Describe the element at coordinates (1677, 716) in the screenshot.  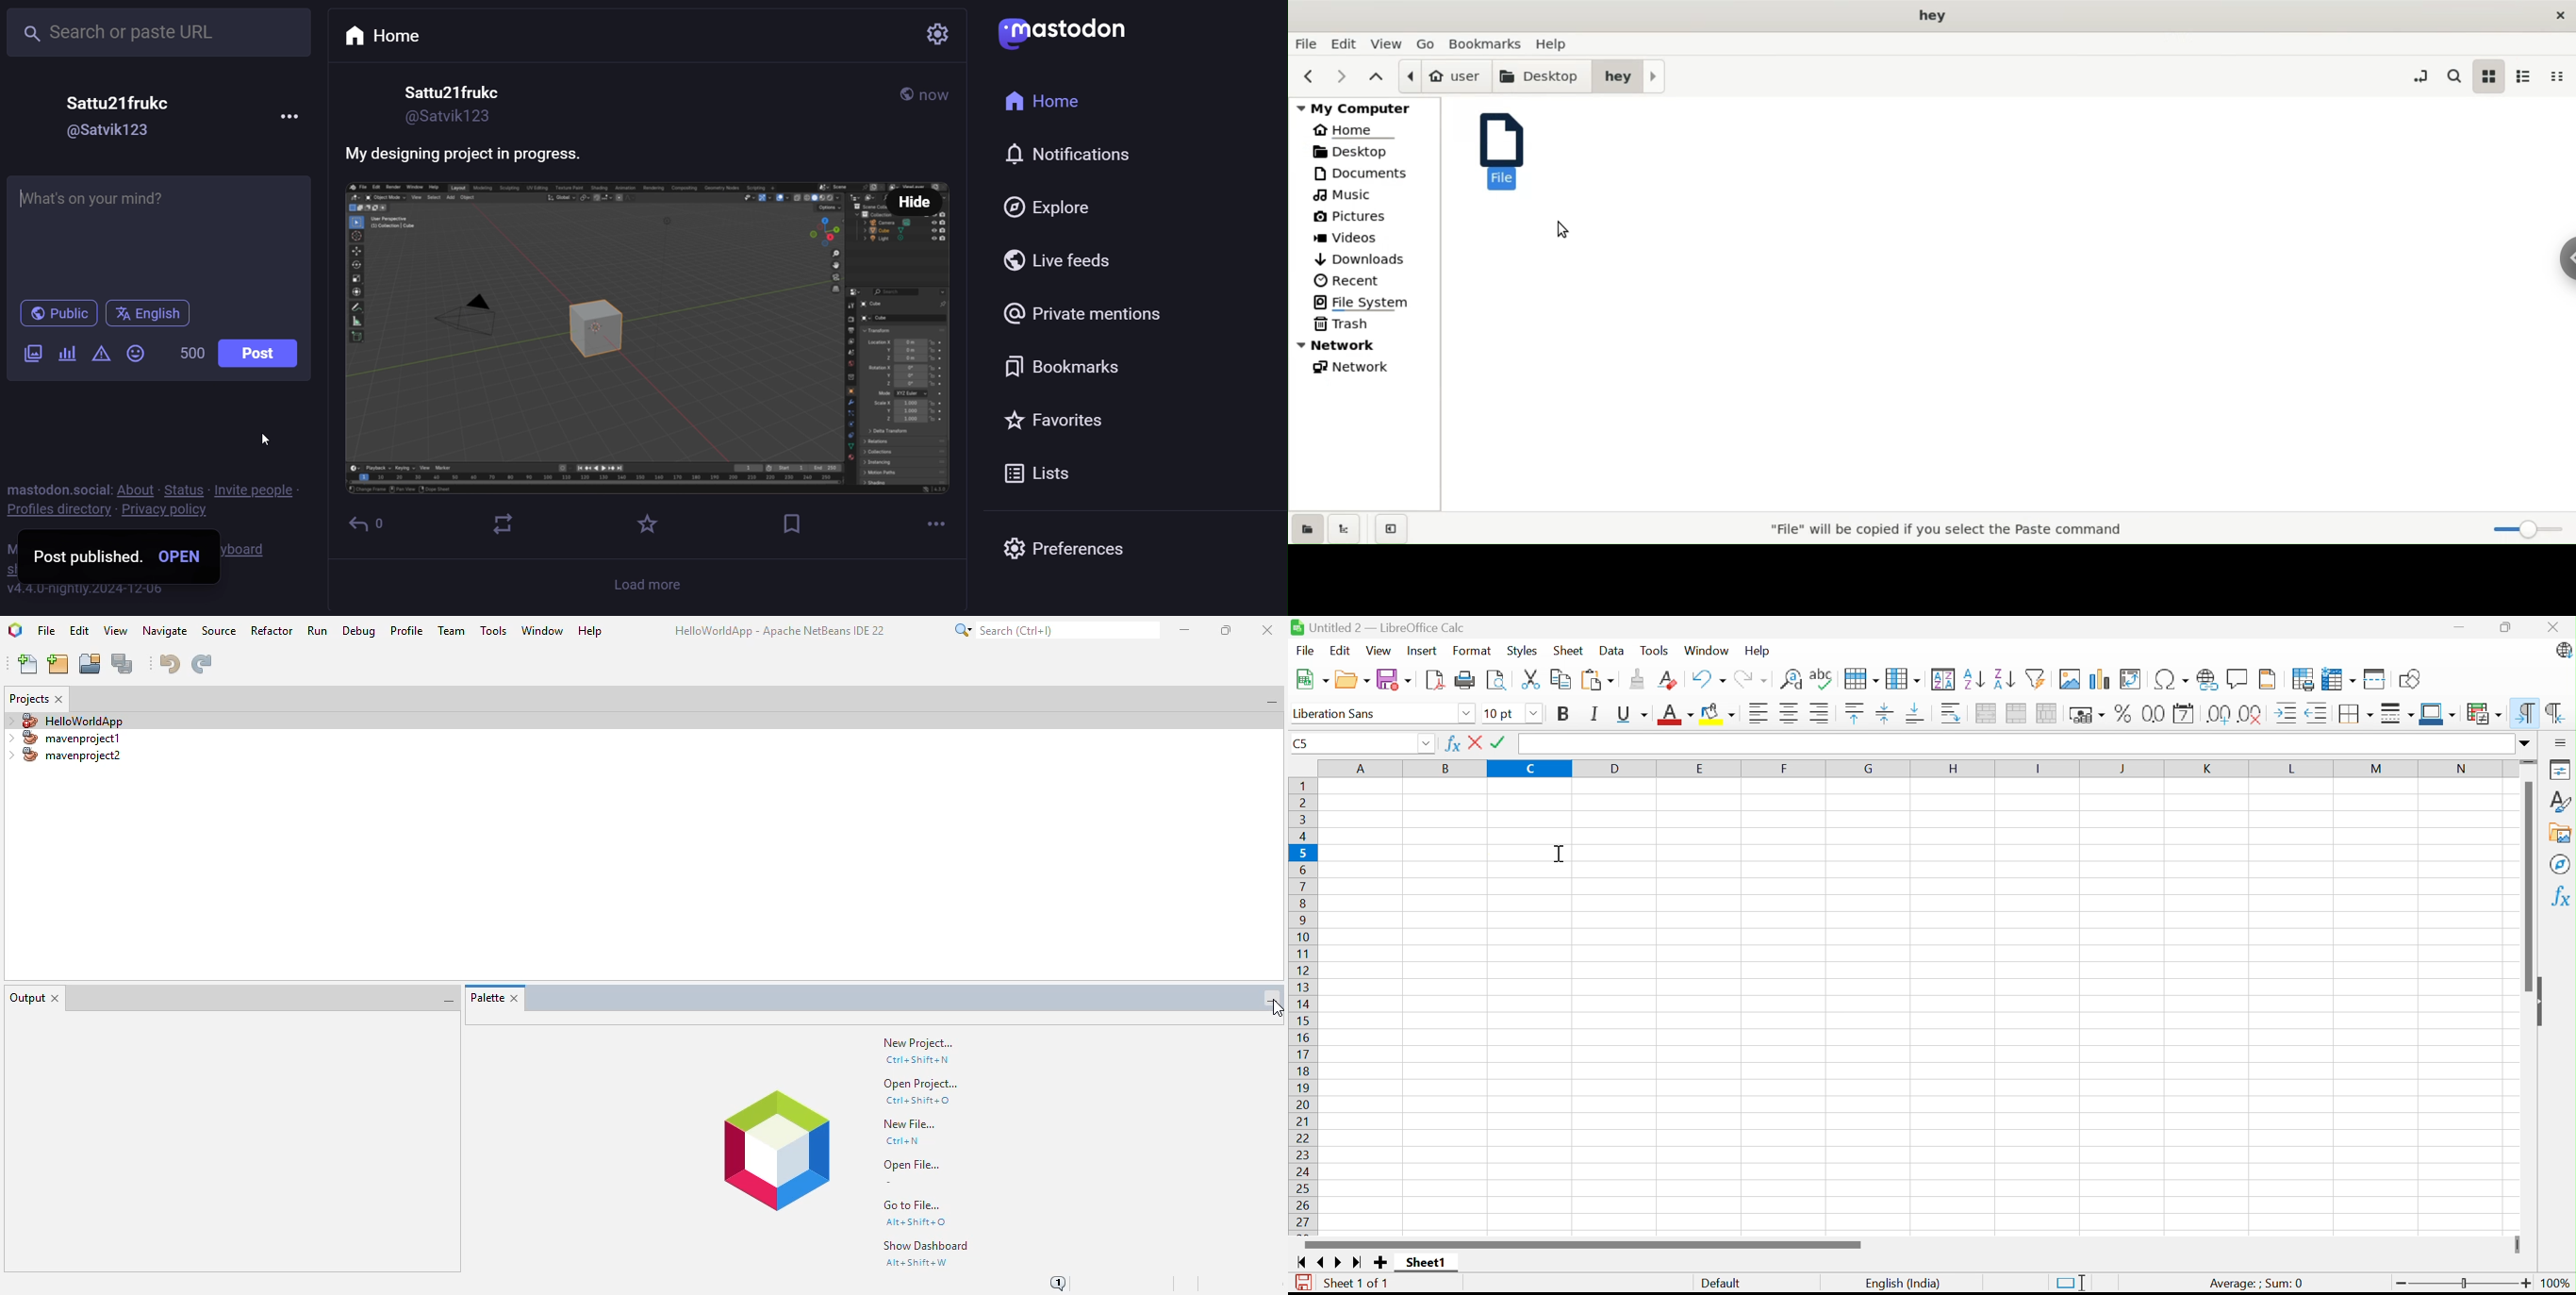
I see `Font color` at that location.